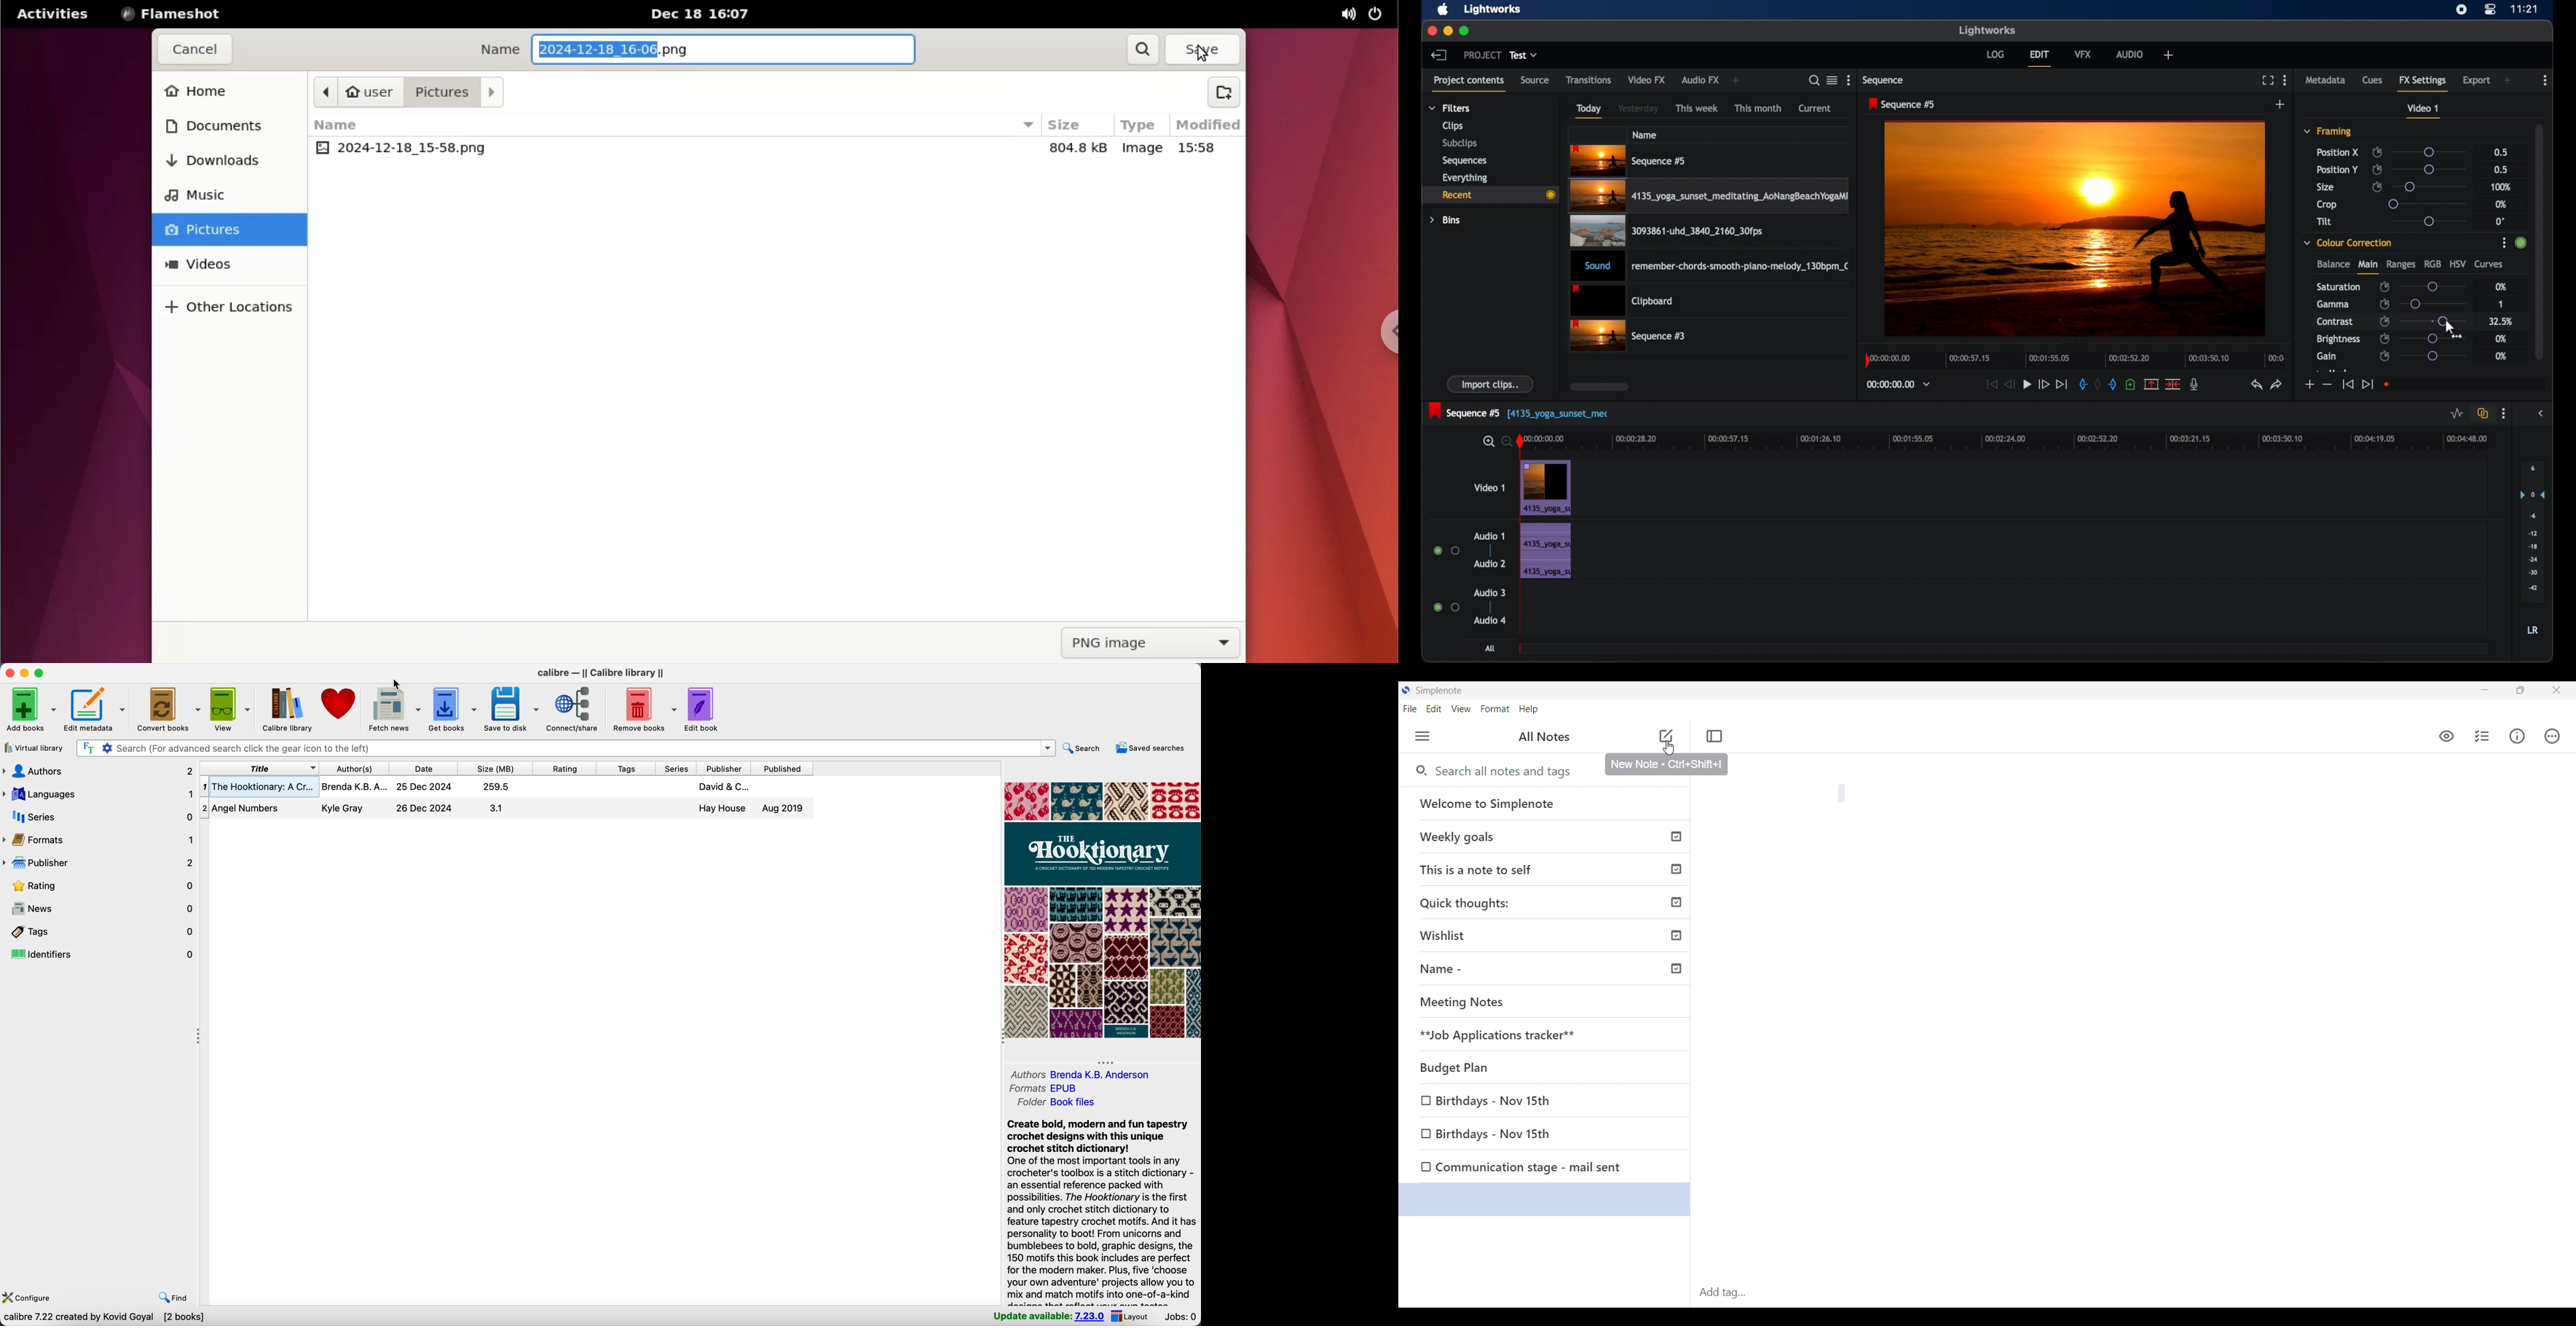 The height and width of the screenshot is (1344, 2576). What do you see at coordinates (1465, 161) in the screenshot?
I see `sequences` at bounding box center [1465, 161].